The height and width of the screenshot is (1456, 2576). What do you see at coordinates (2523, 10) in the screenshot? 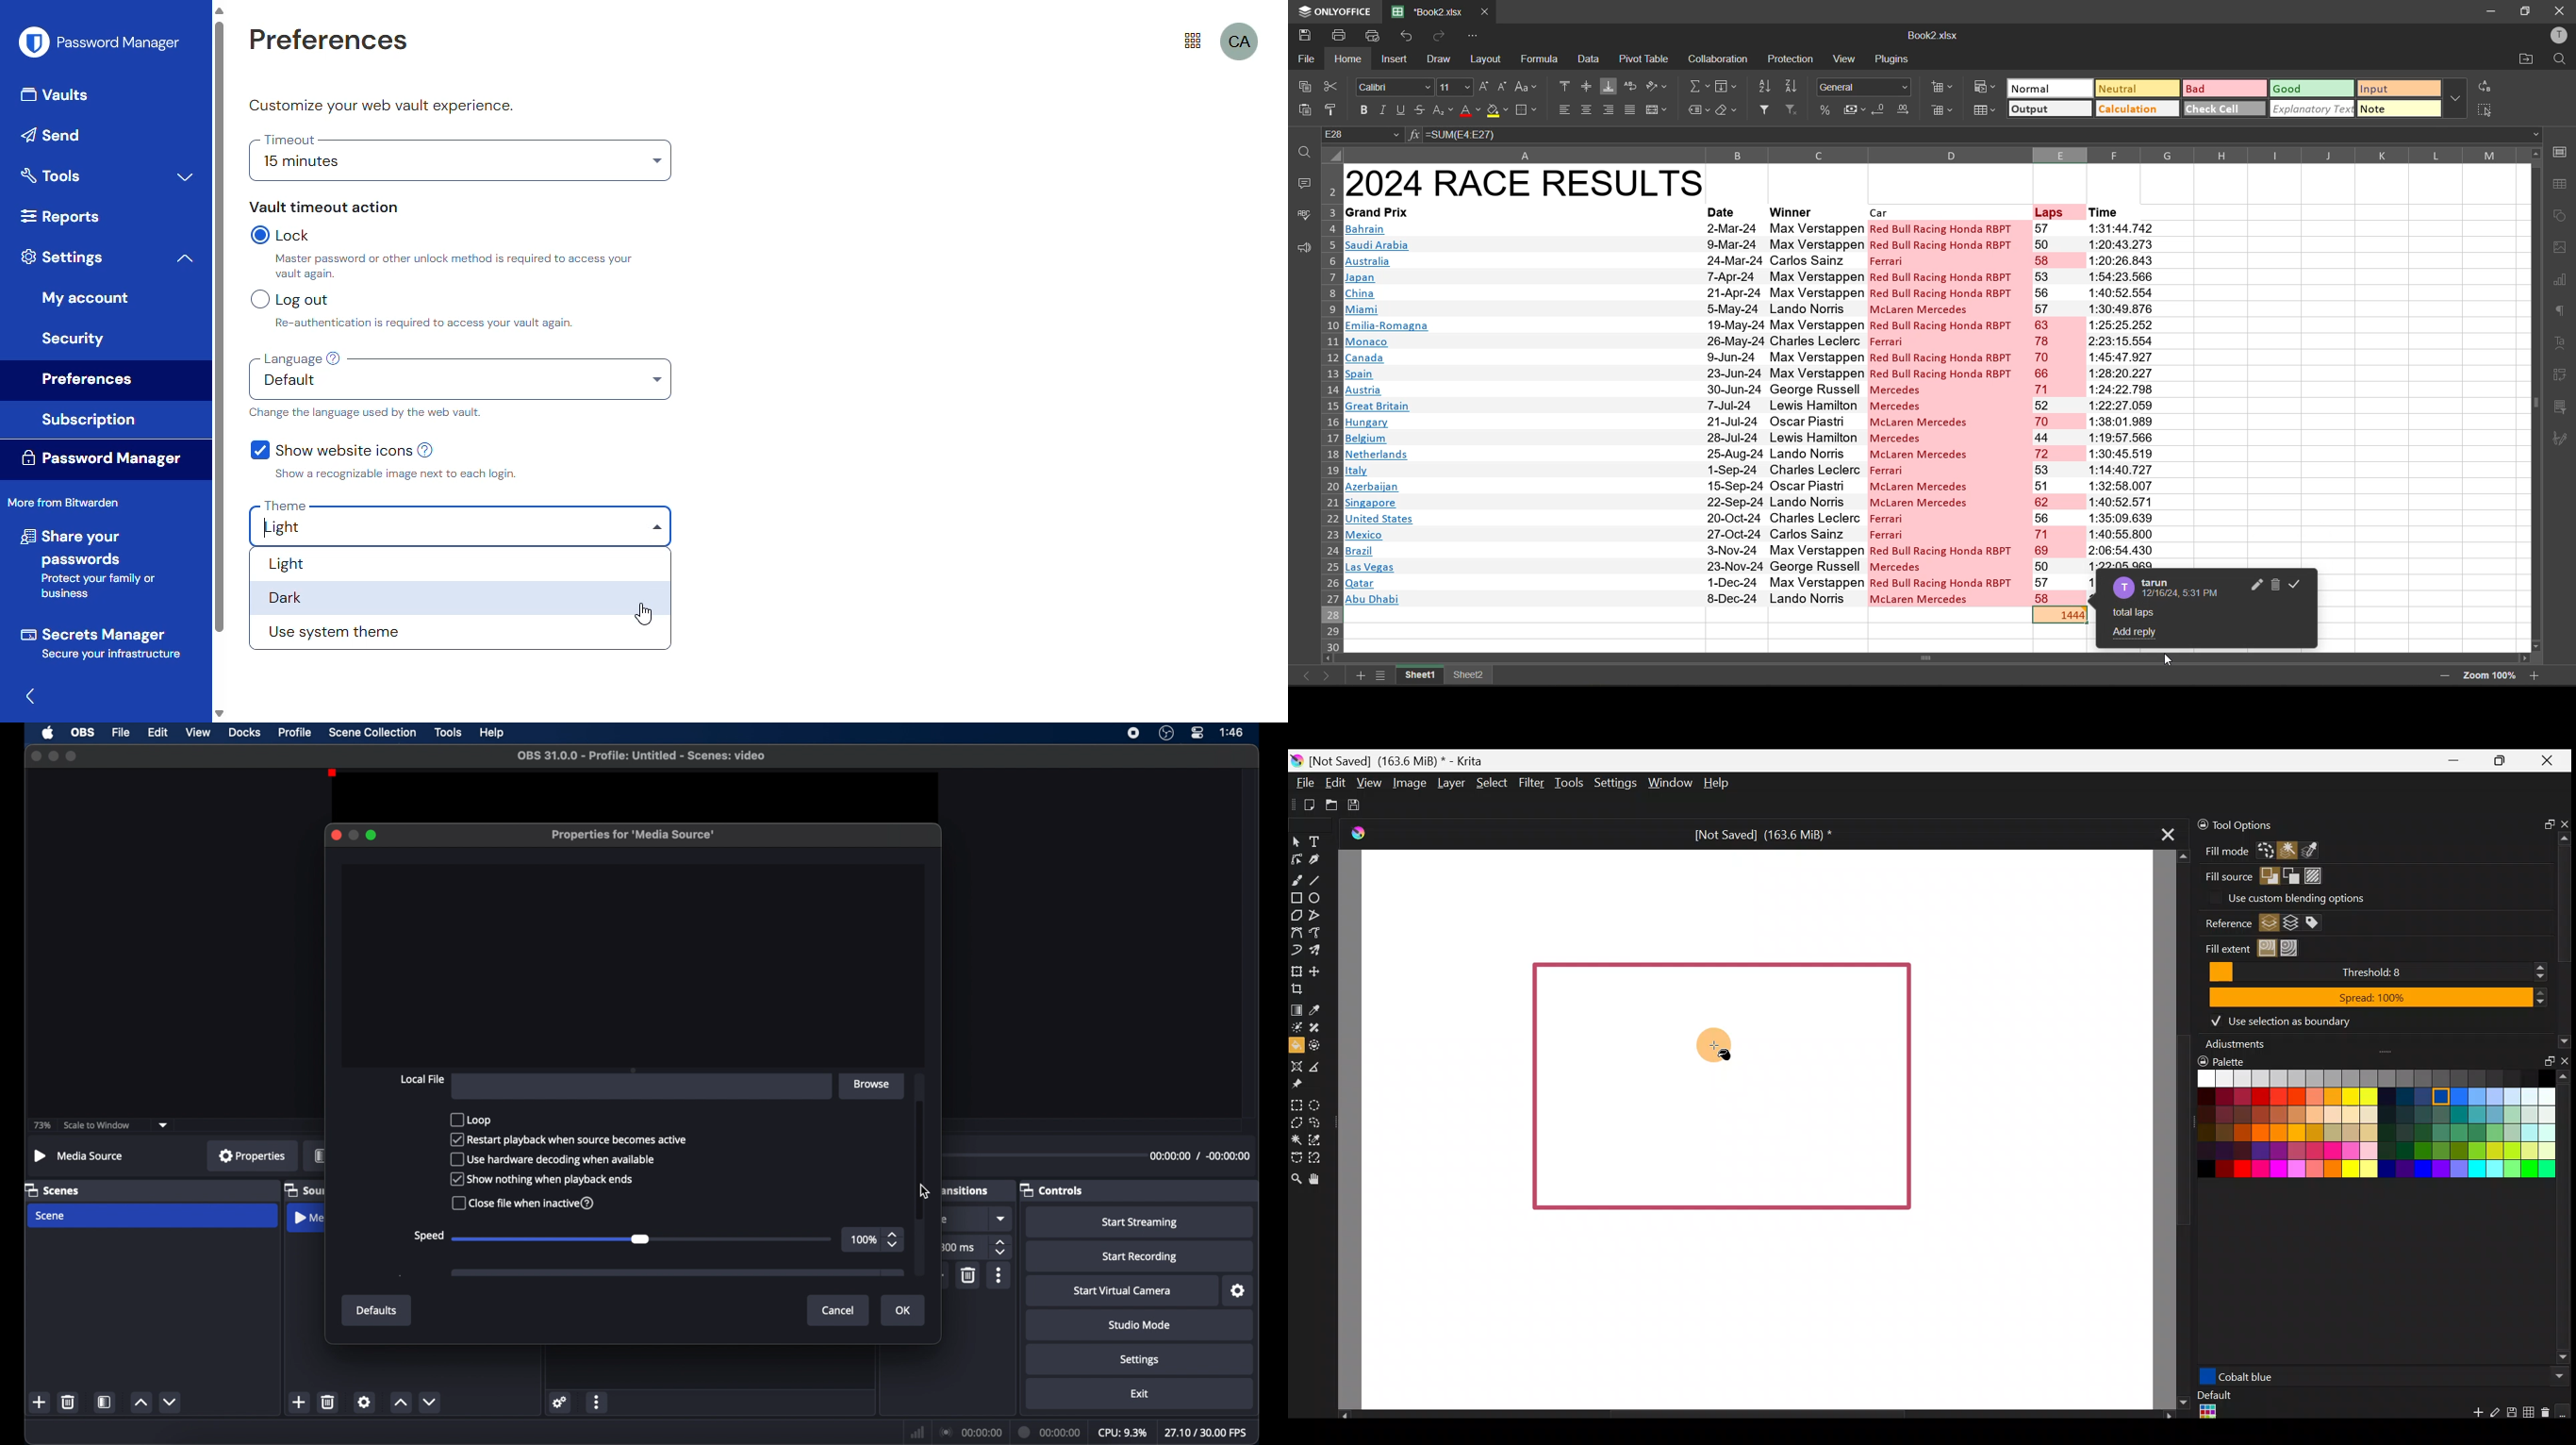
I see `maximize` at bounding box center [2523, 10].